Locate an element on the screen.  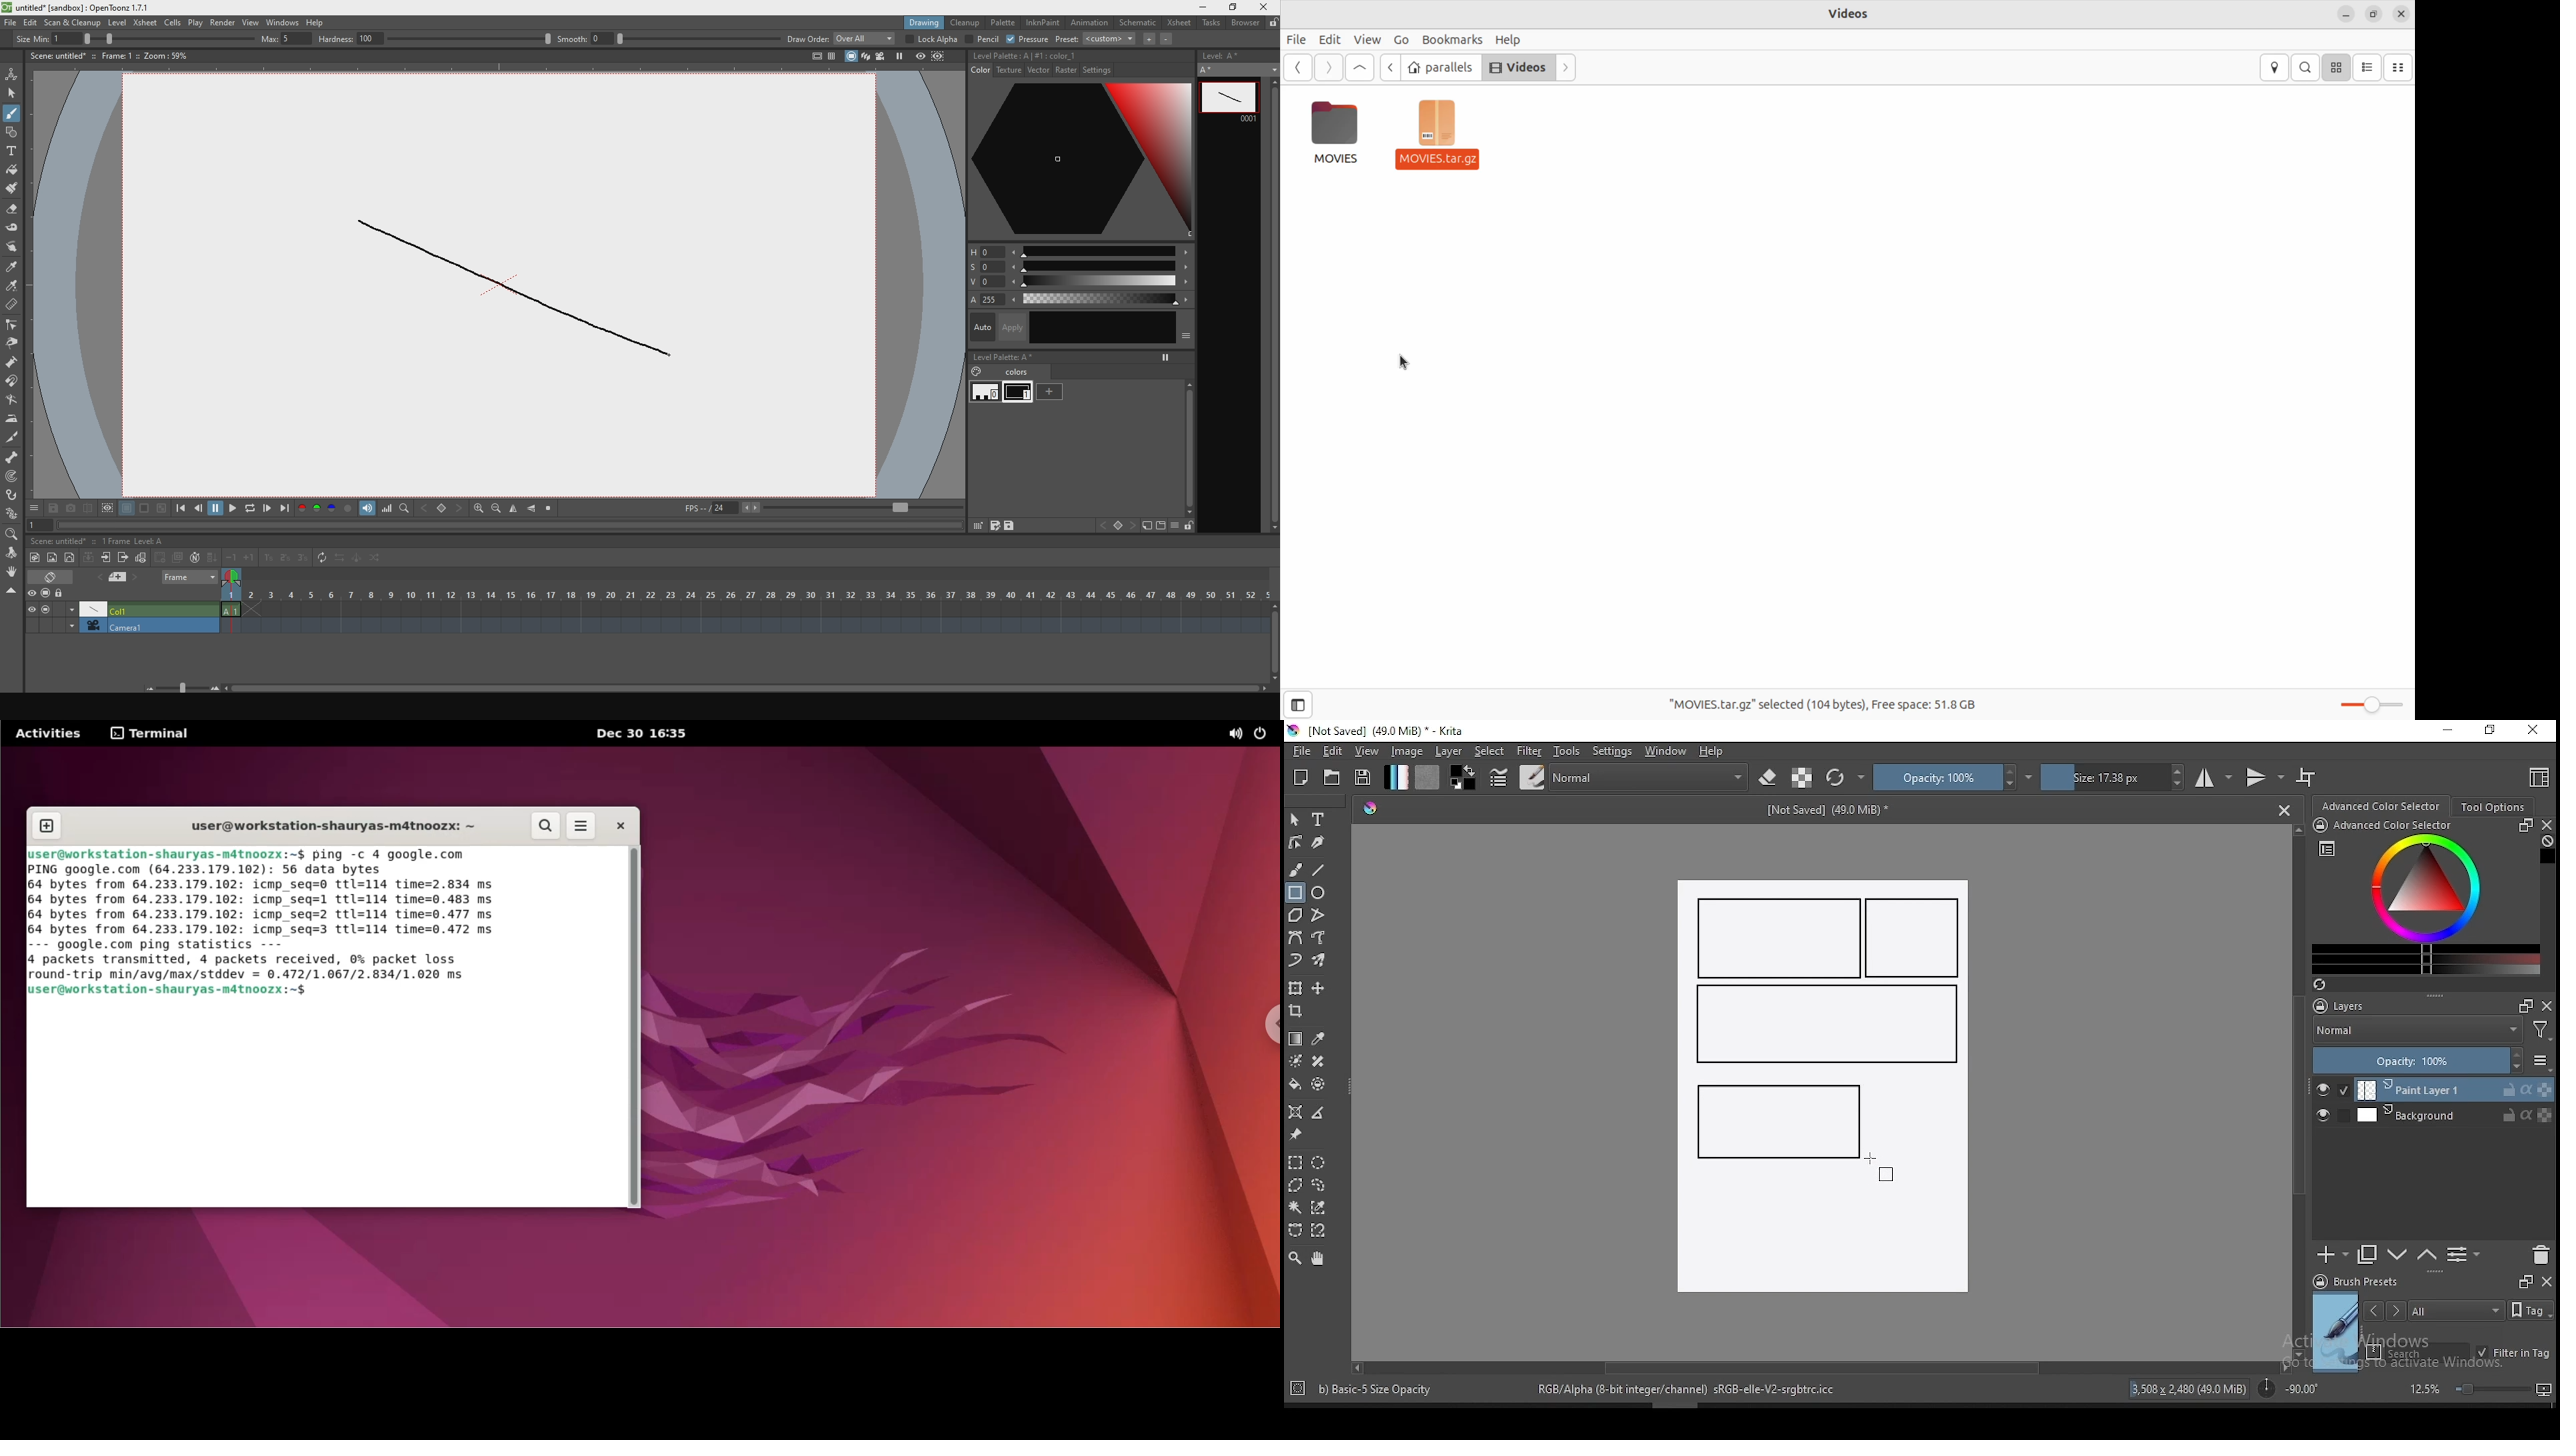
restore is located at coordinates (2494, 731).